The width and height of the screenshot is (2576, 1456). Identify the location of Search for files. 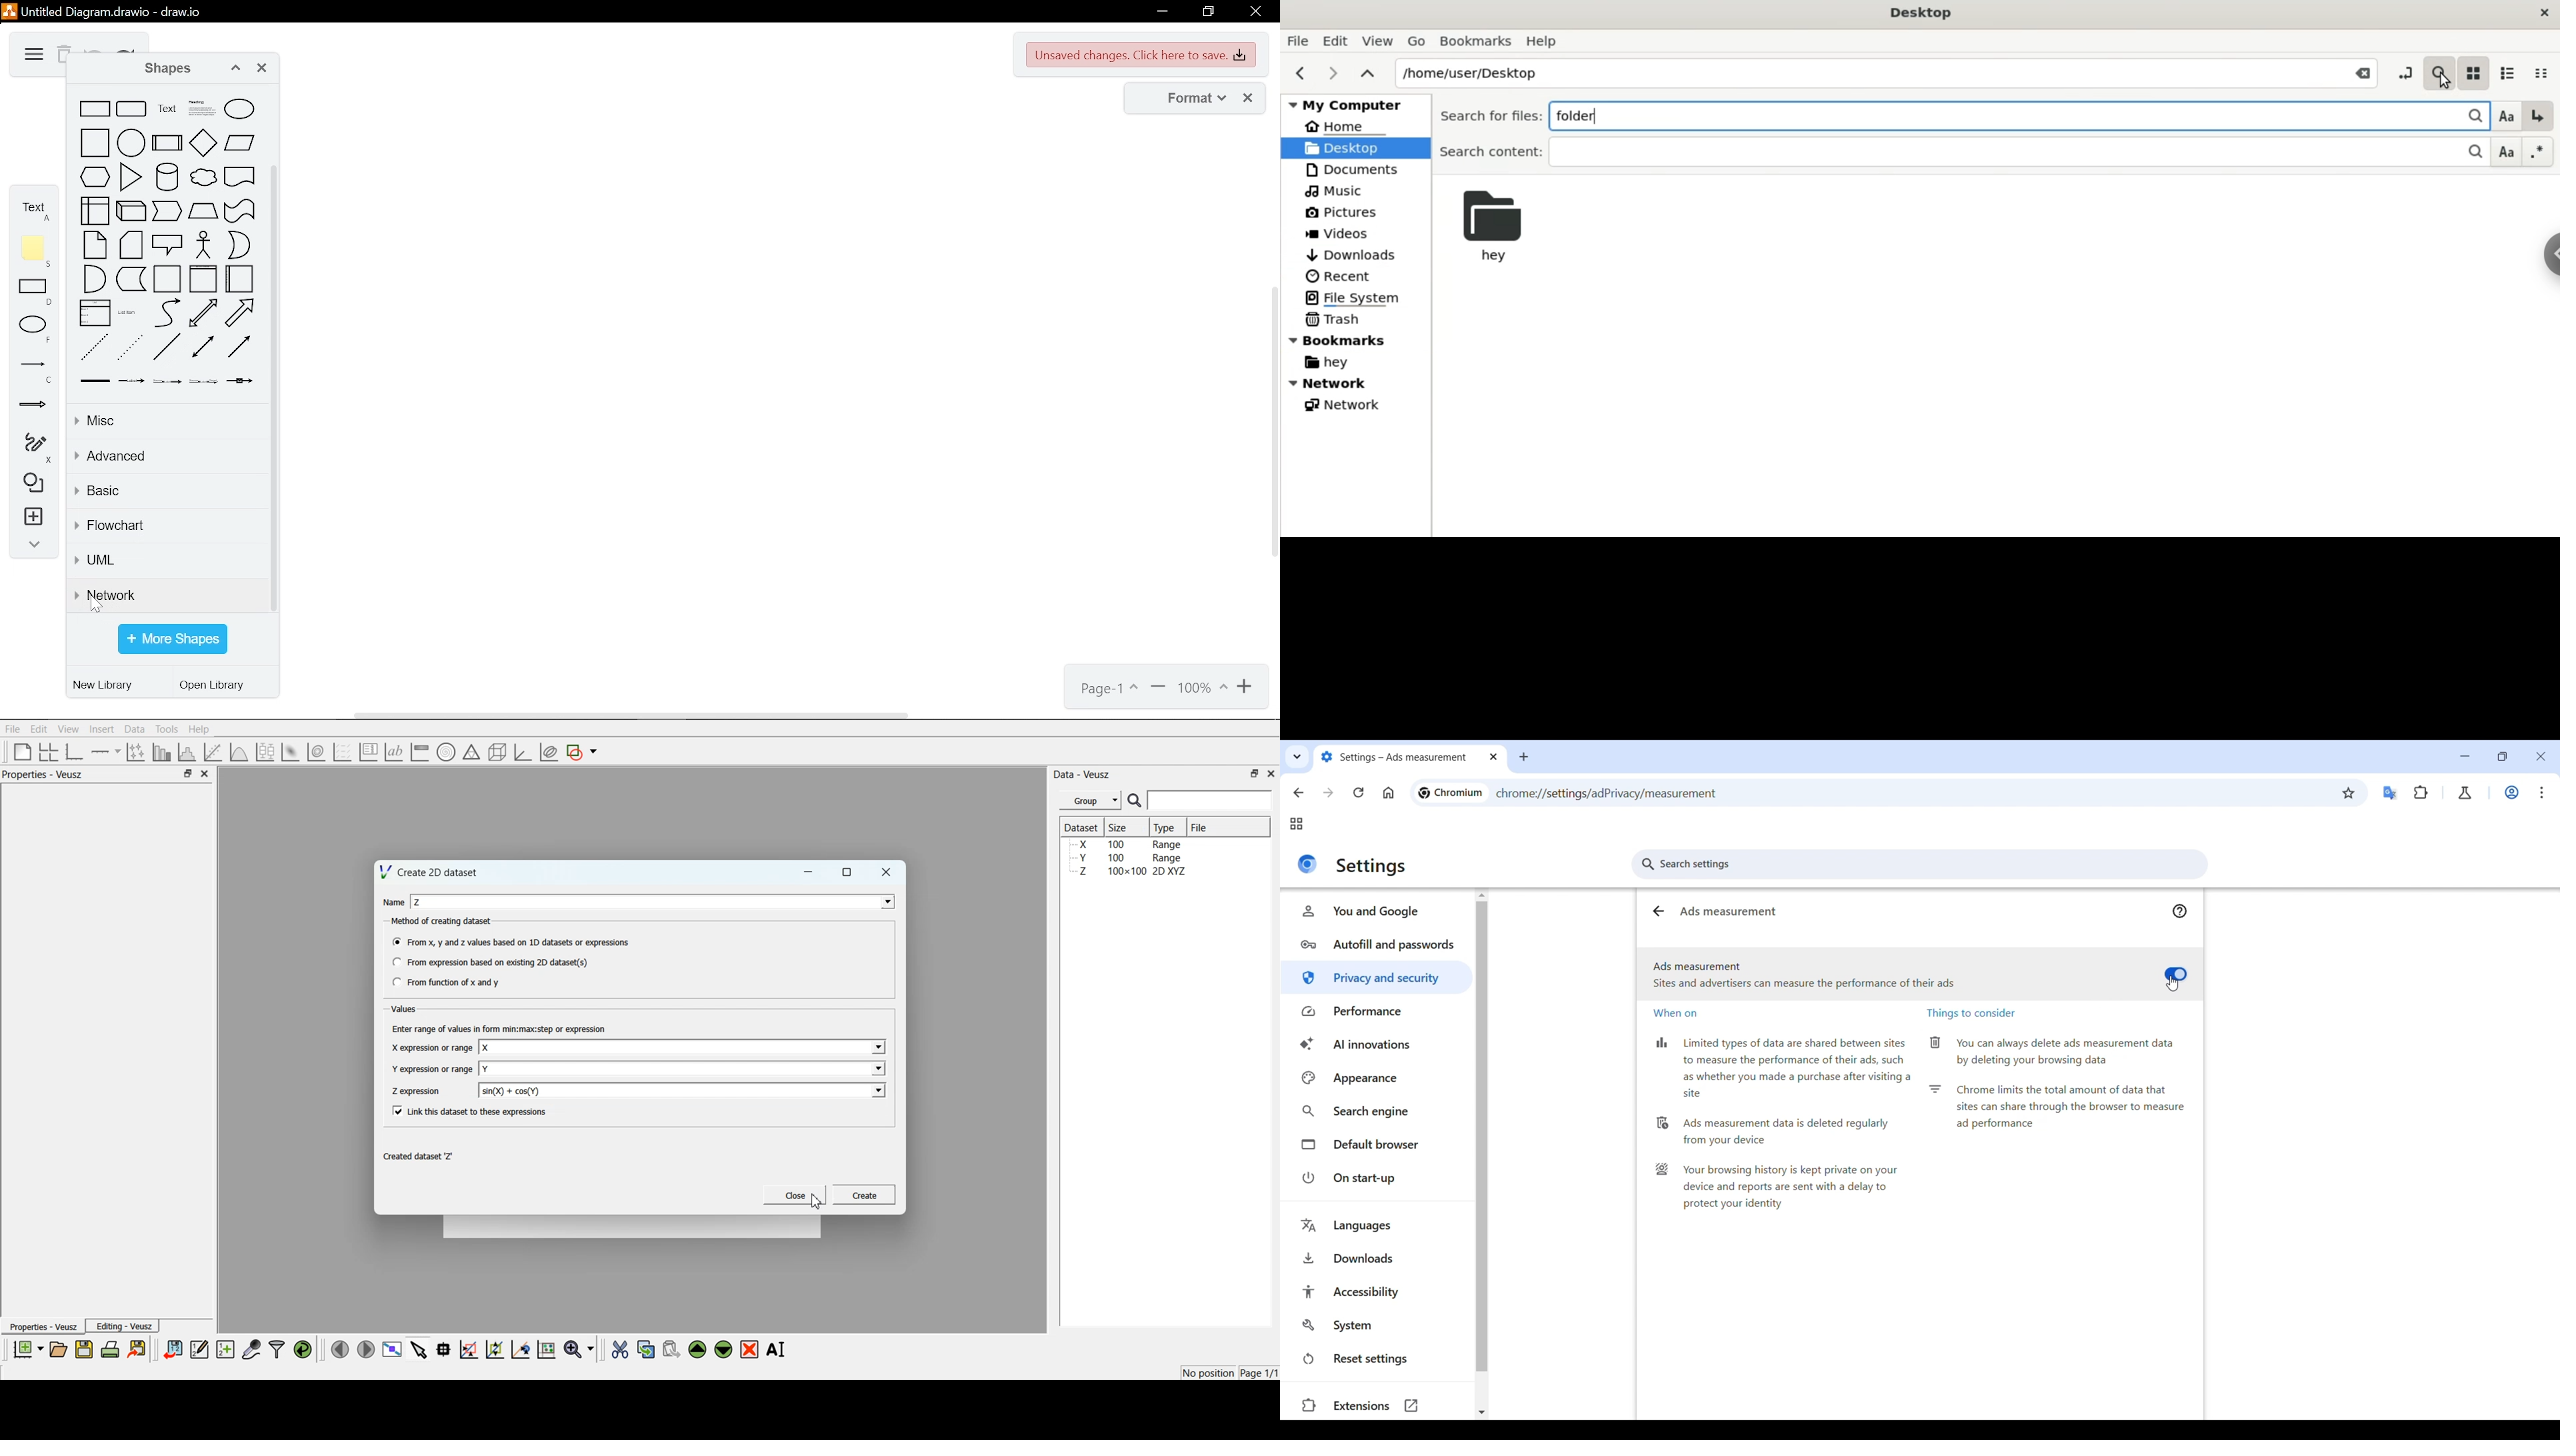
(1488, 116).